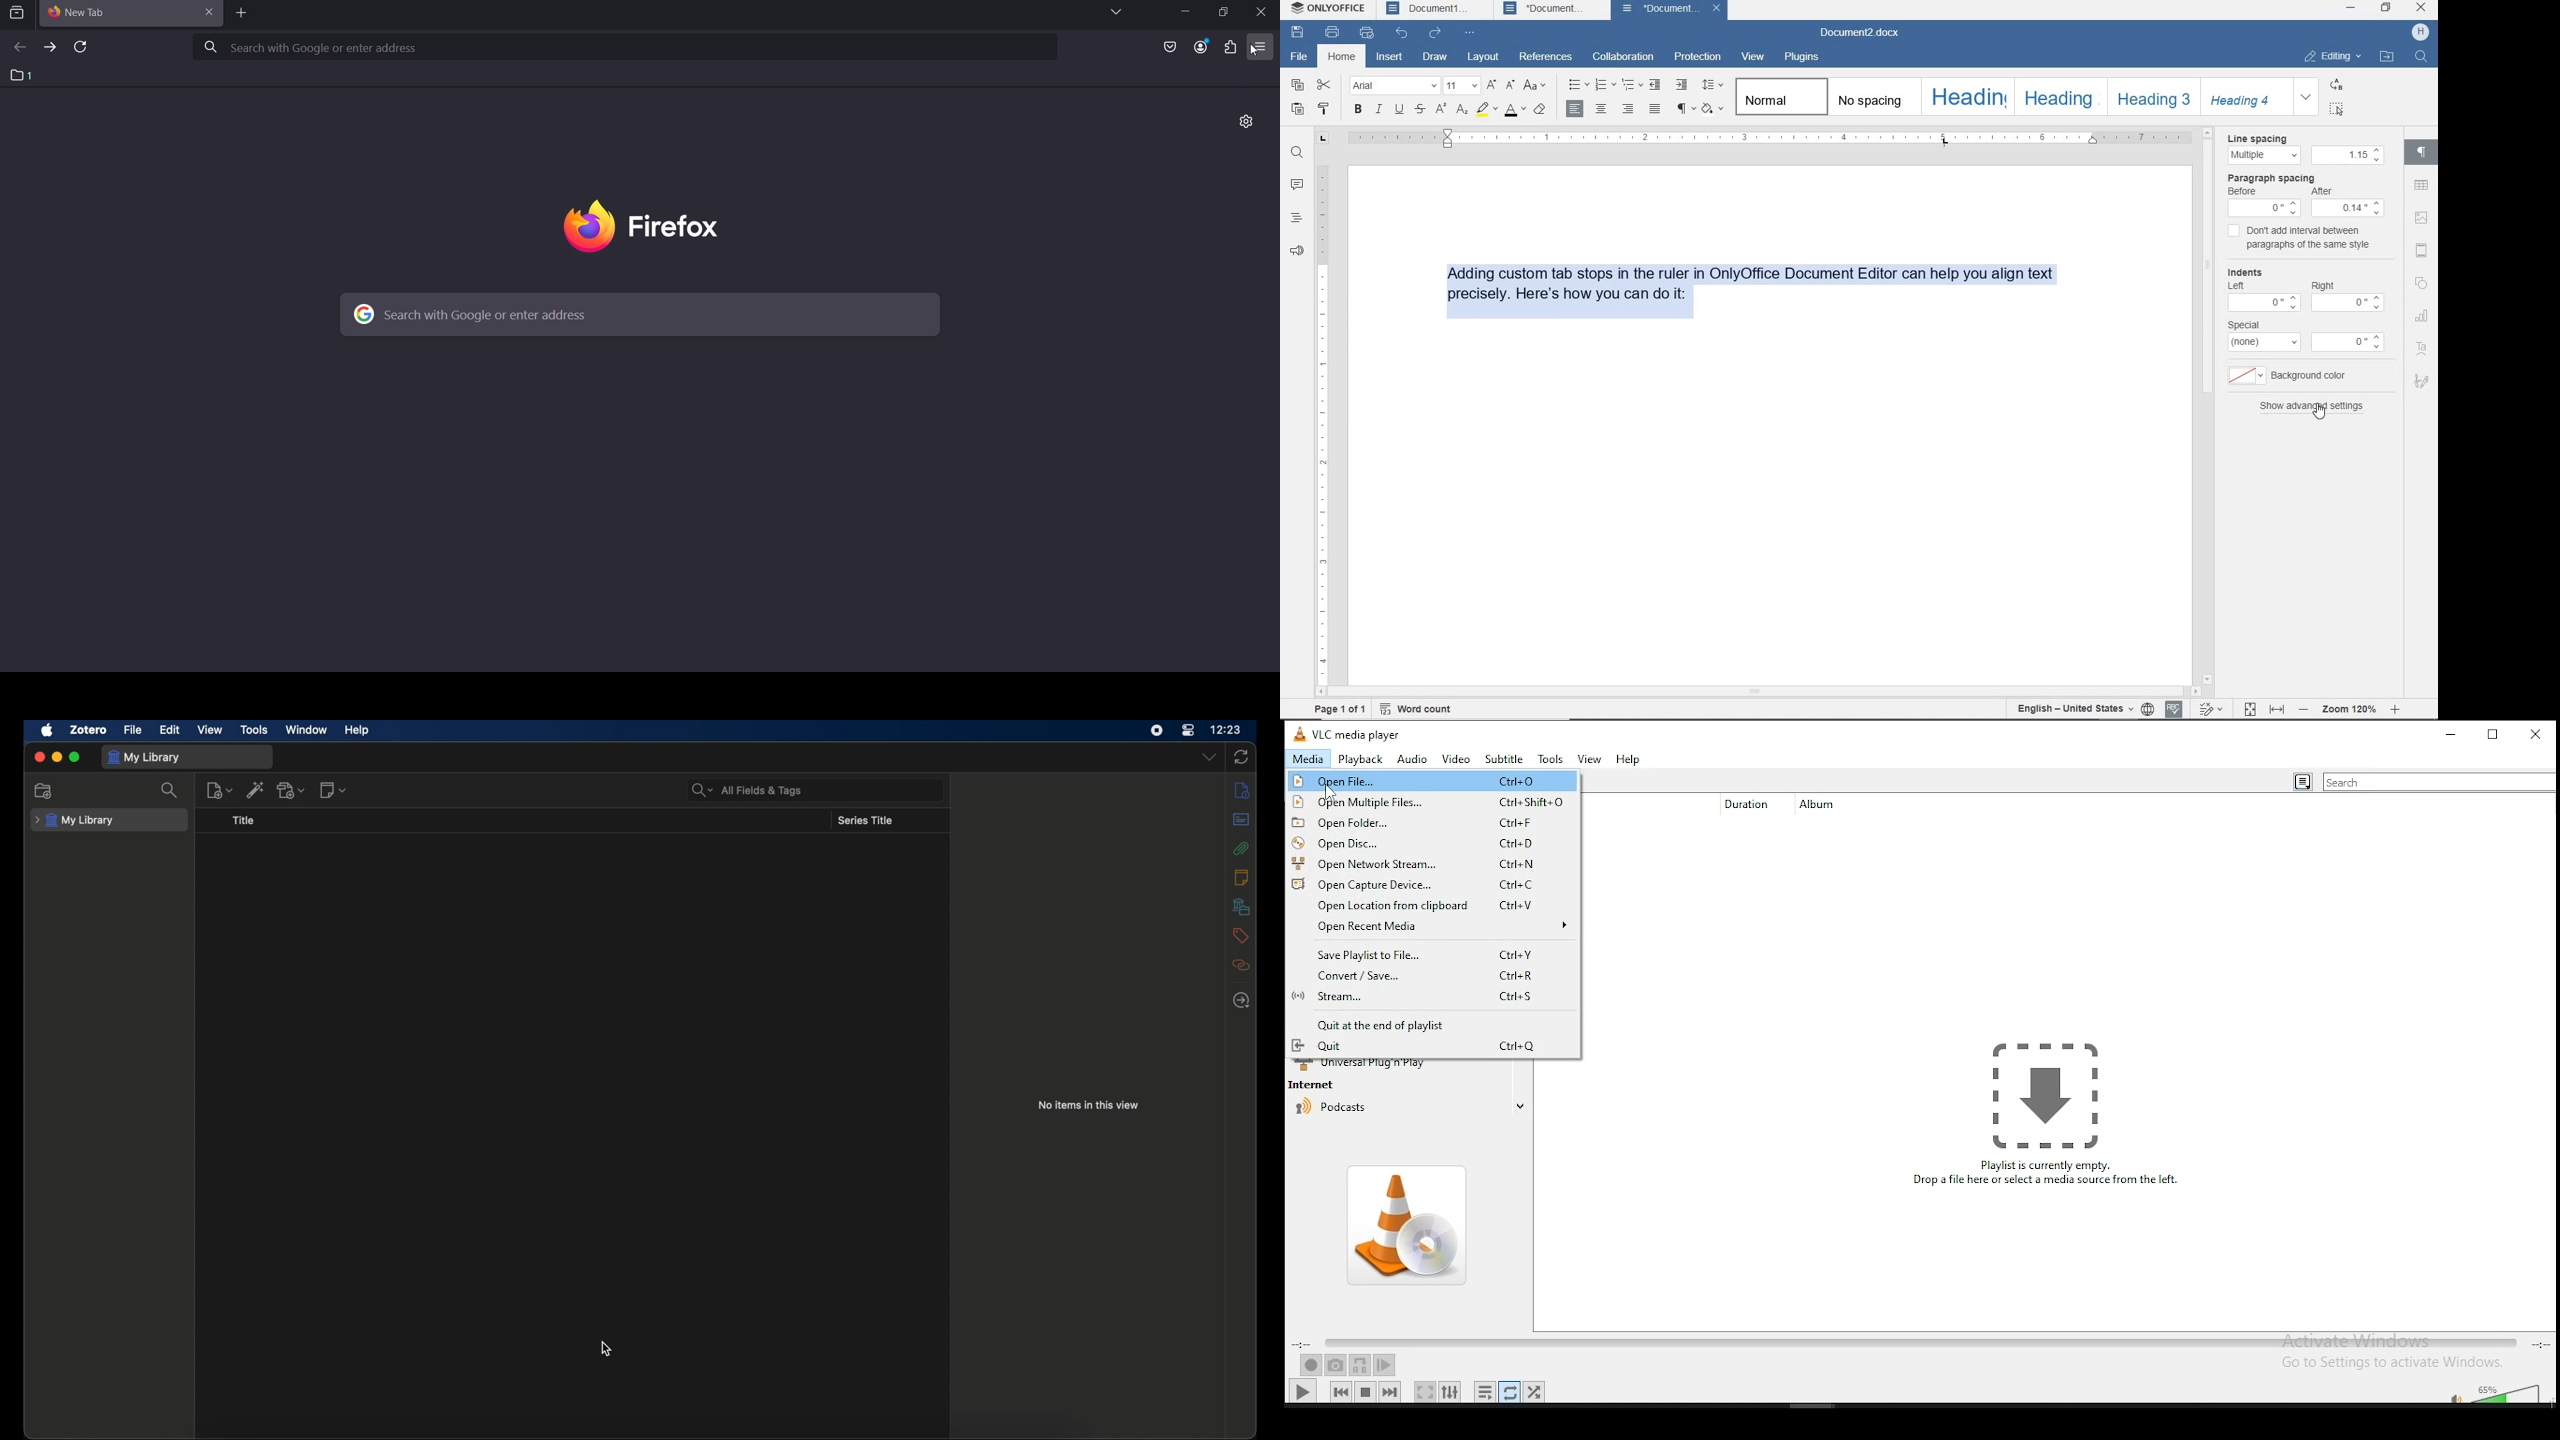  What do you see at coordinates (1510, 86) in the screenshot?
I see `decrement font size` at bounding box center [1510, 86].